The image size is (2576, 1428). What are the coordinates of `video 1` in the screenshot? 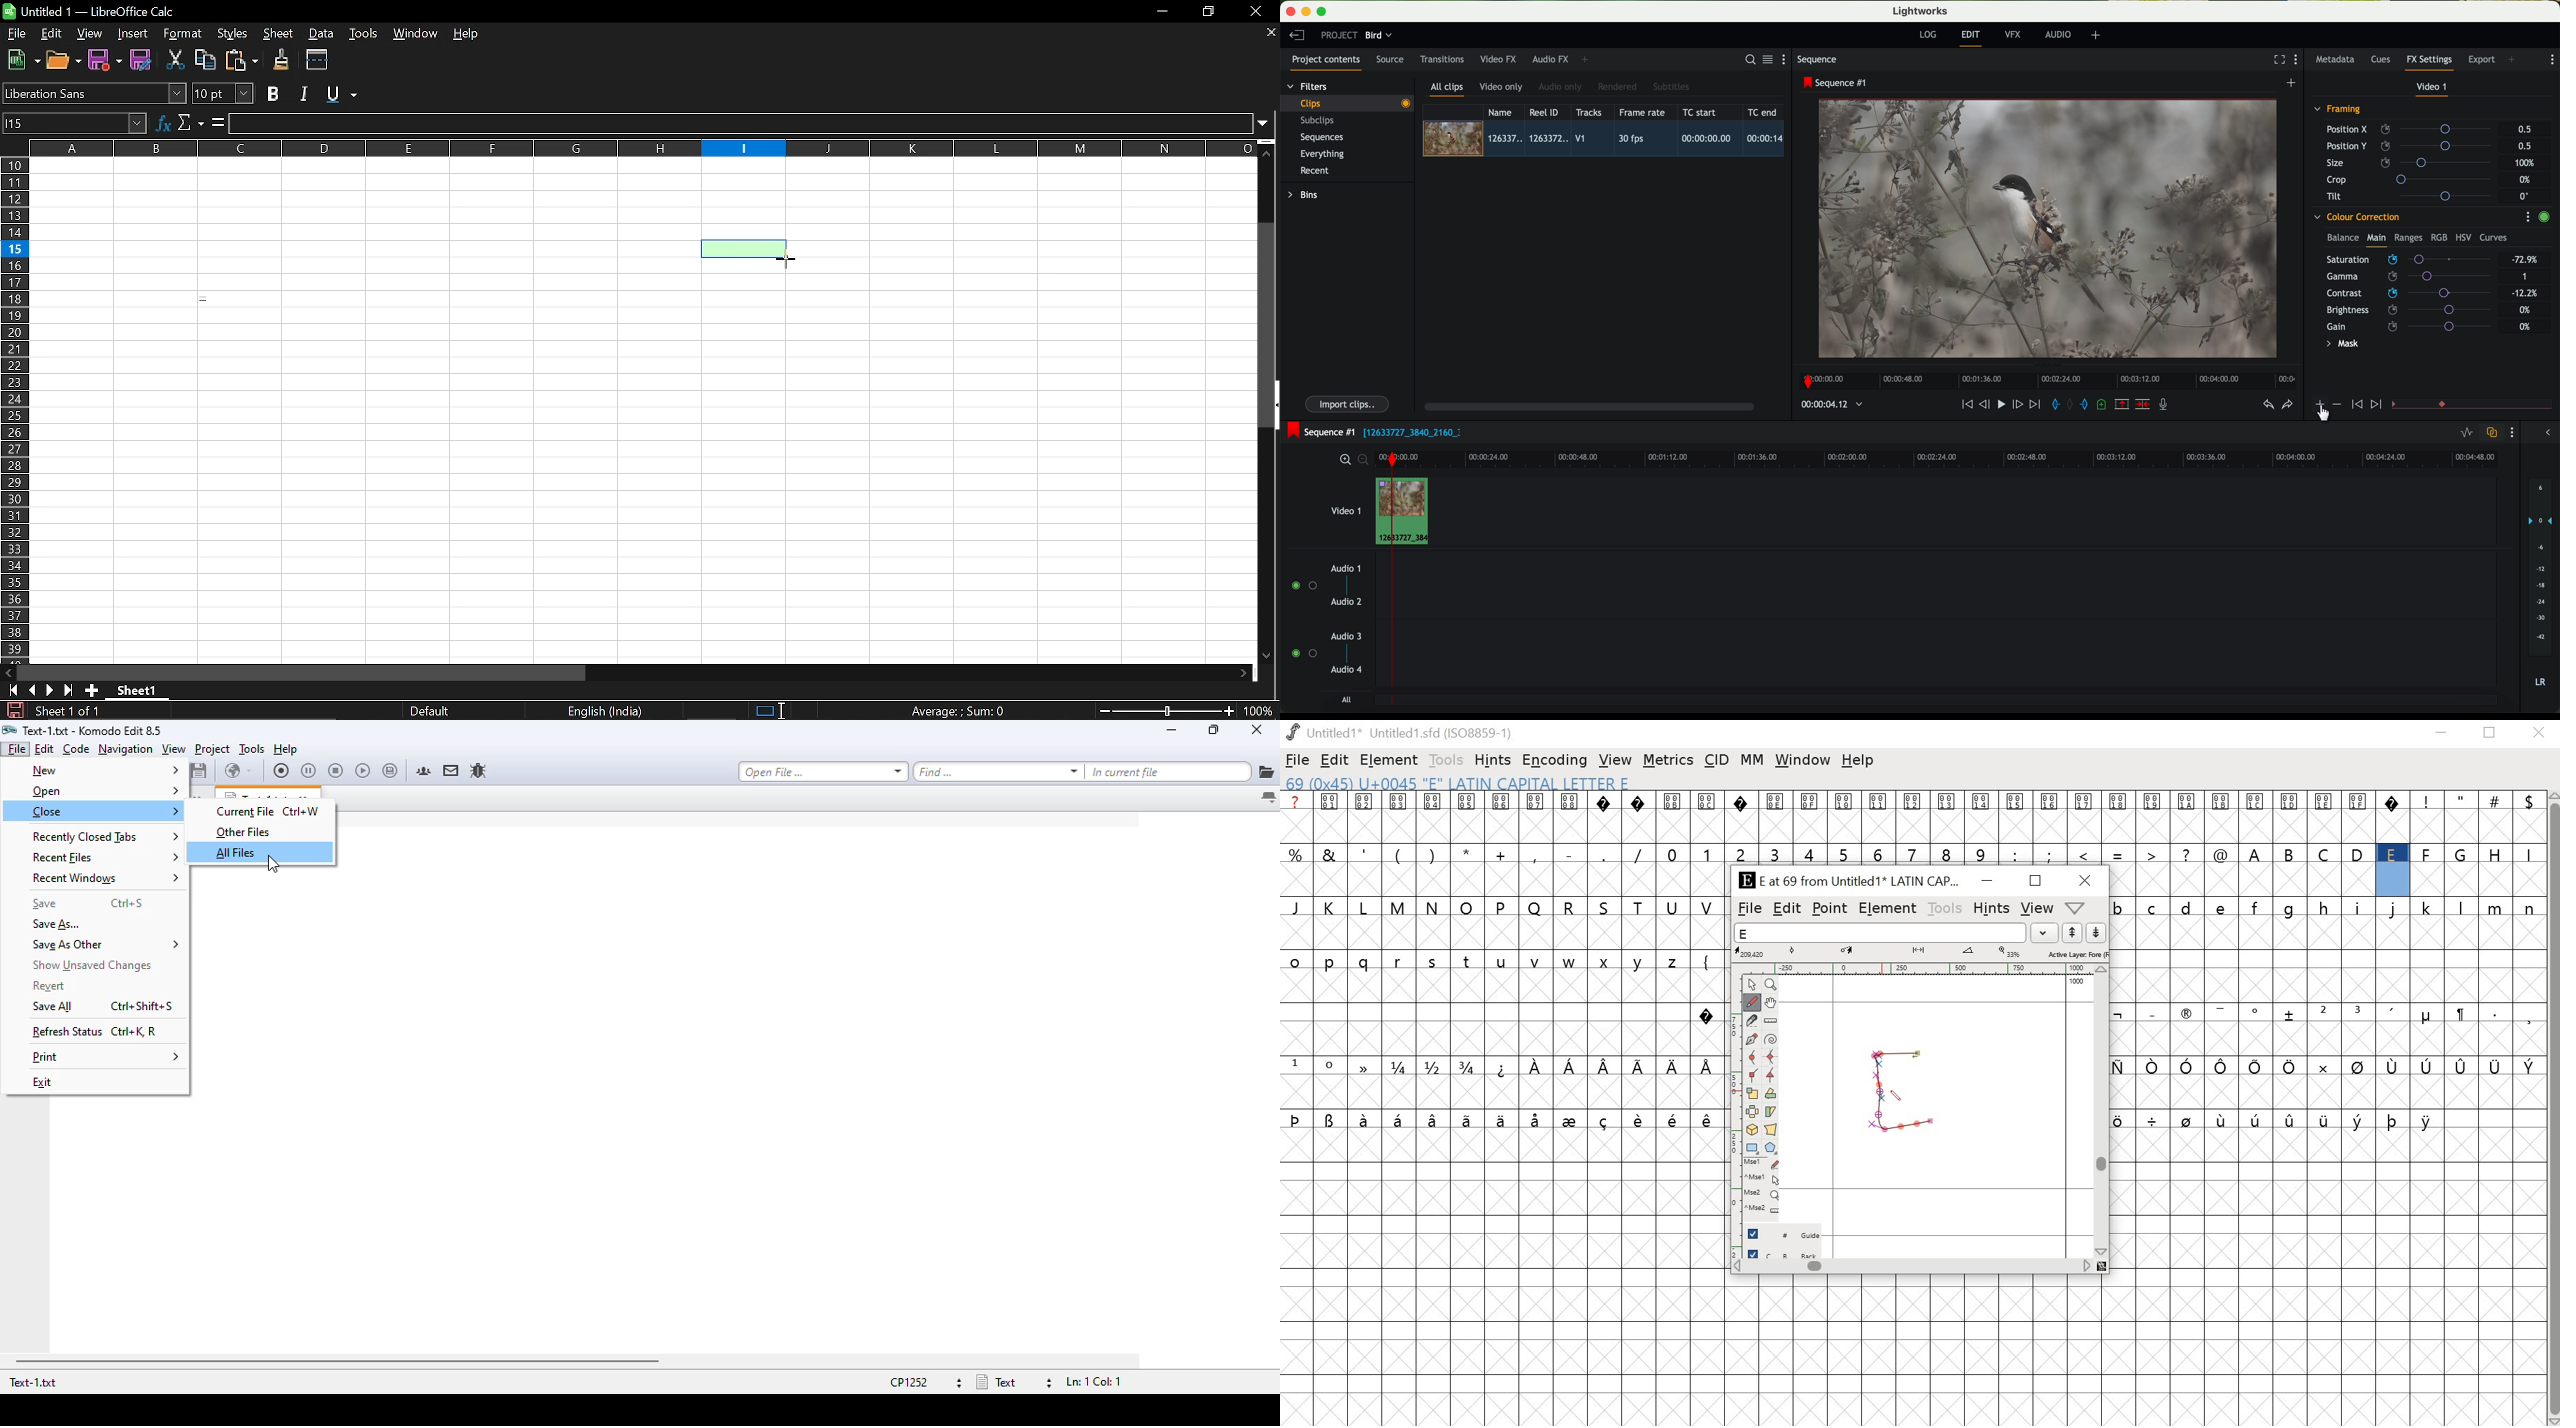 It's located at (2433, 89).